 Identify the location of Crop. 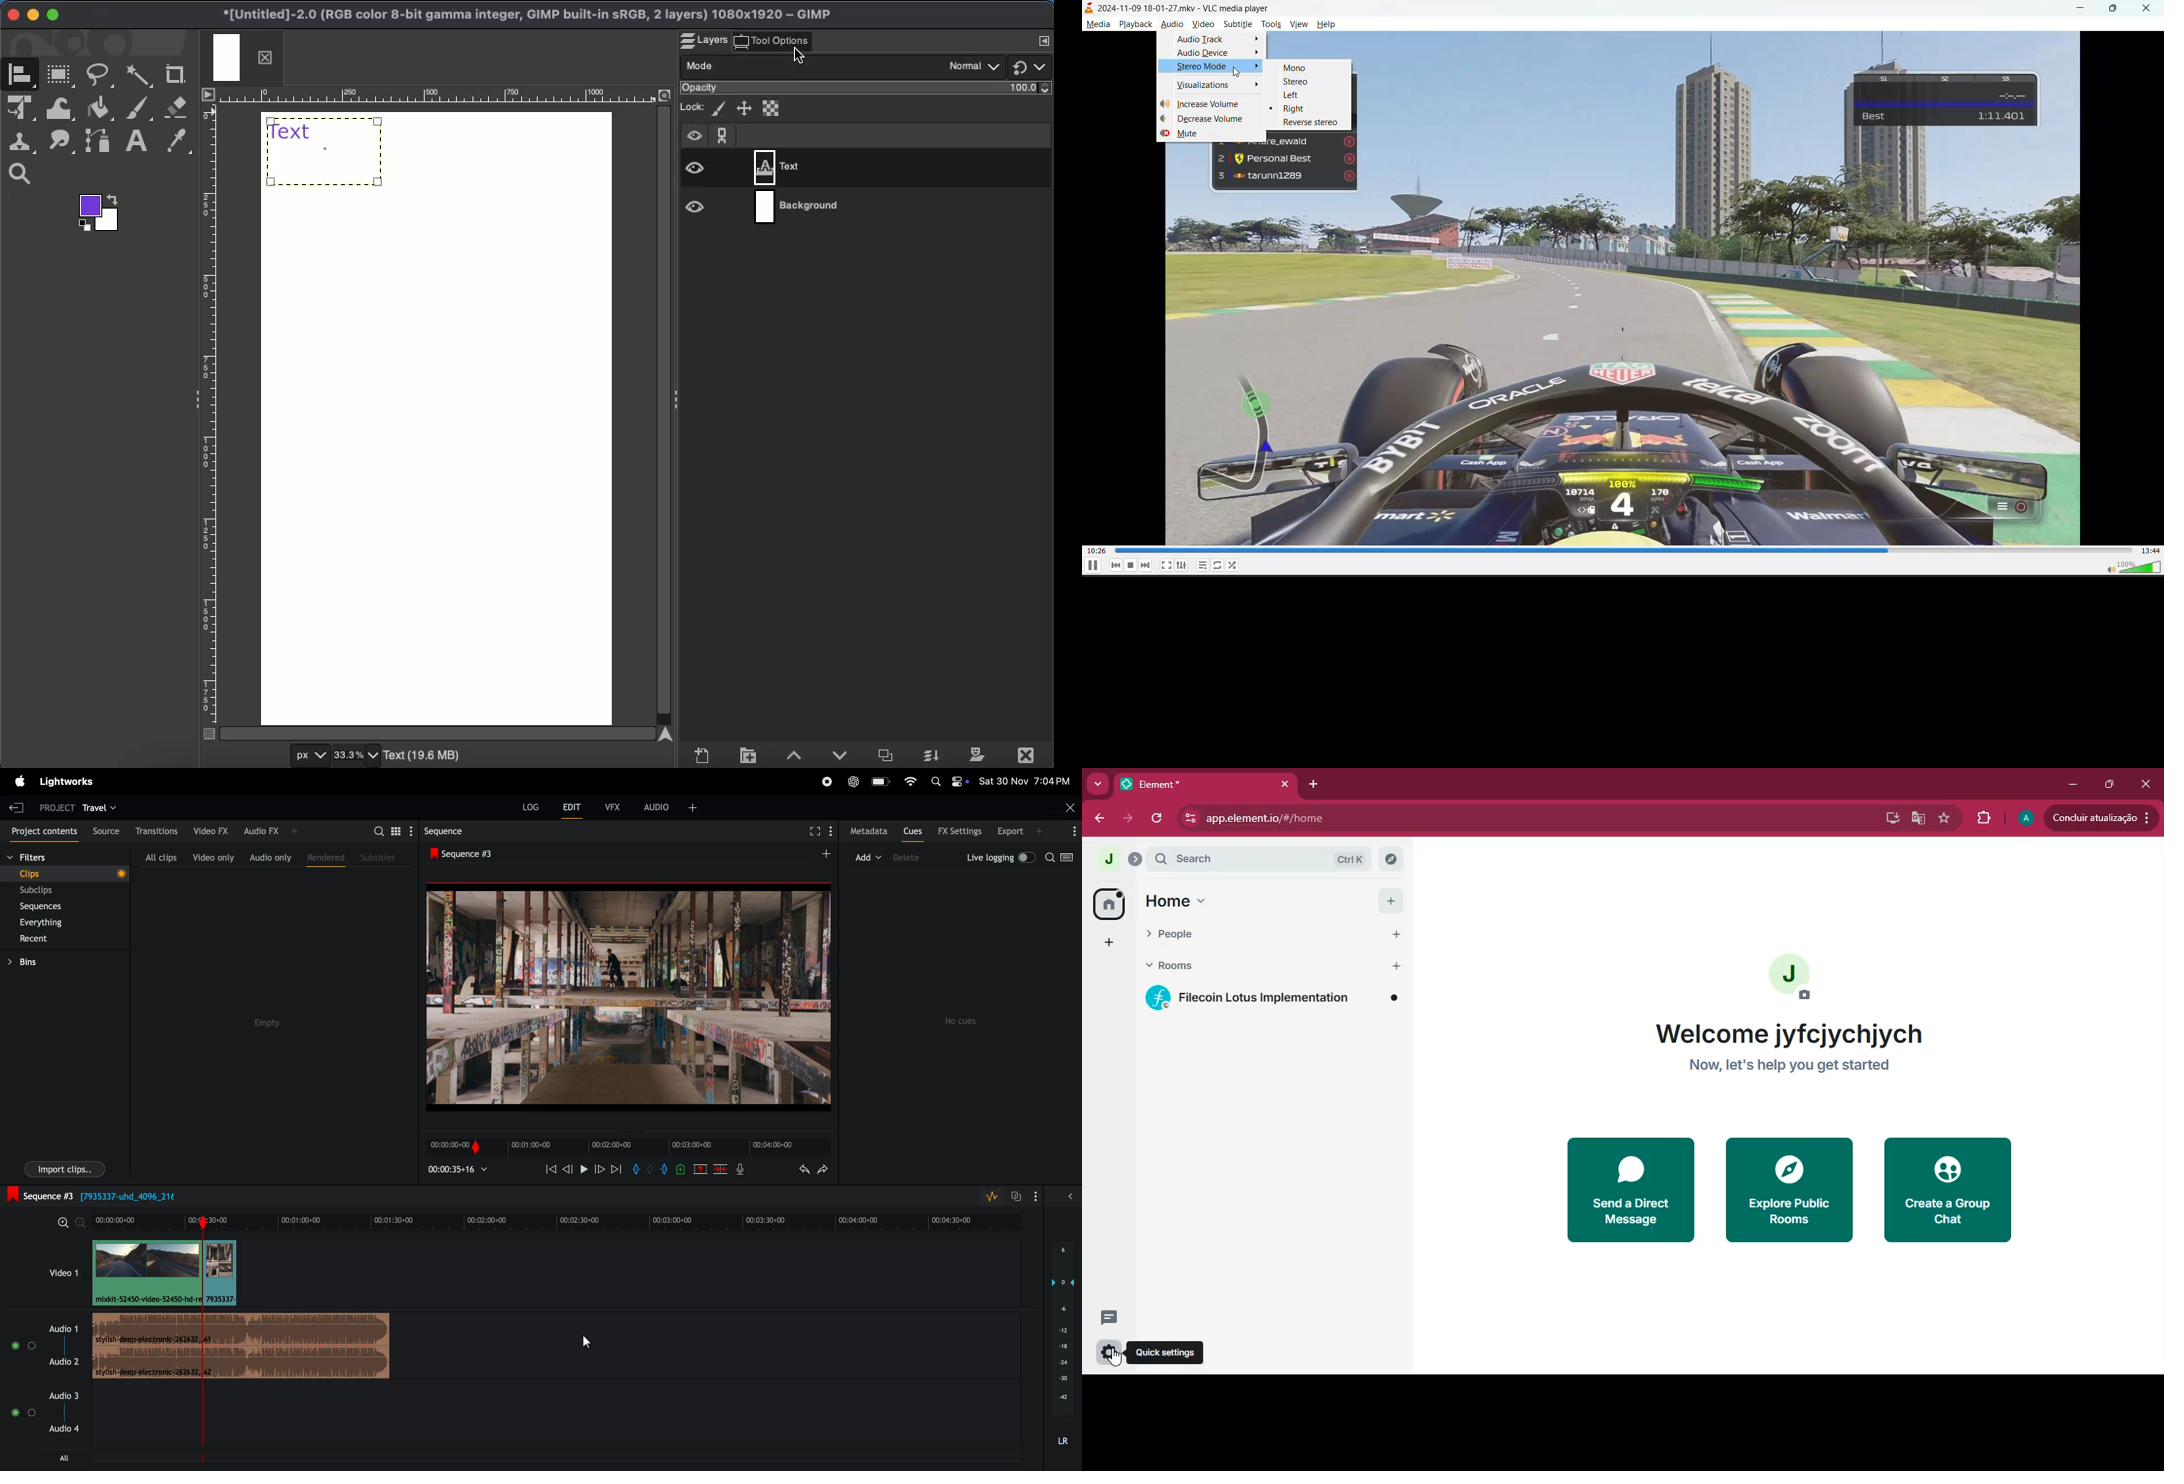
(175, 74).